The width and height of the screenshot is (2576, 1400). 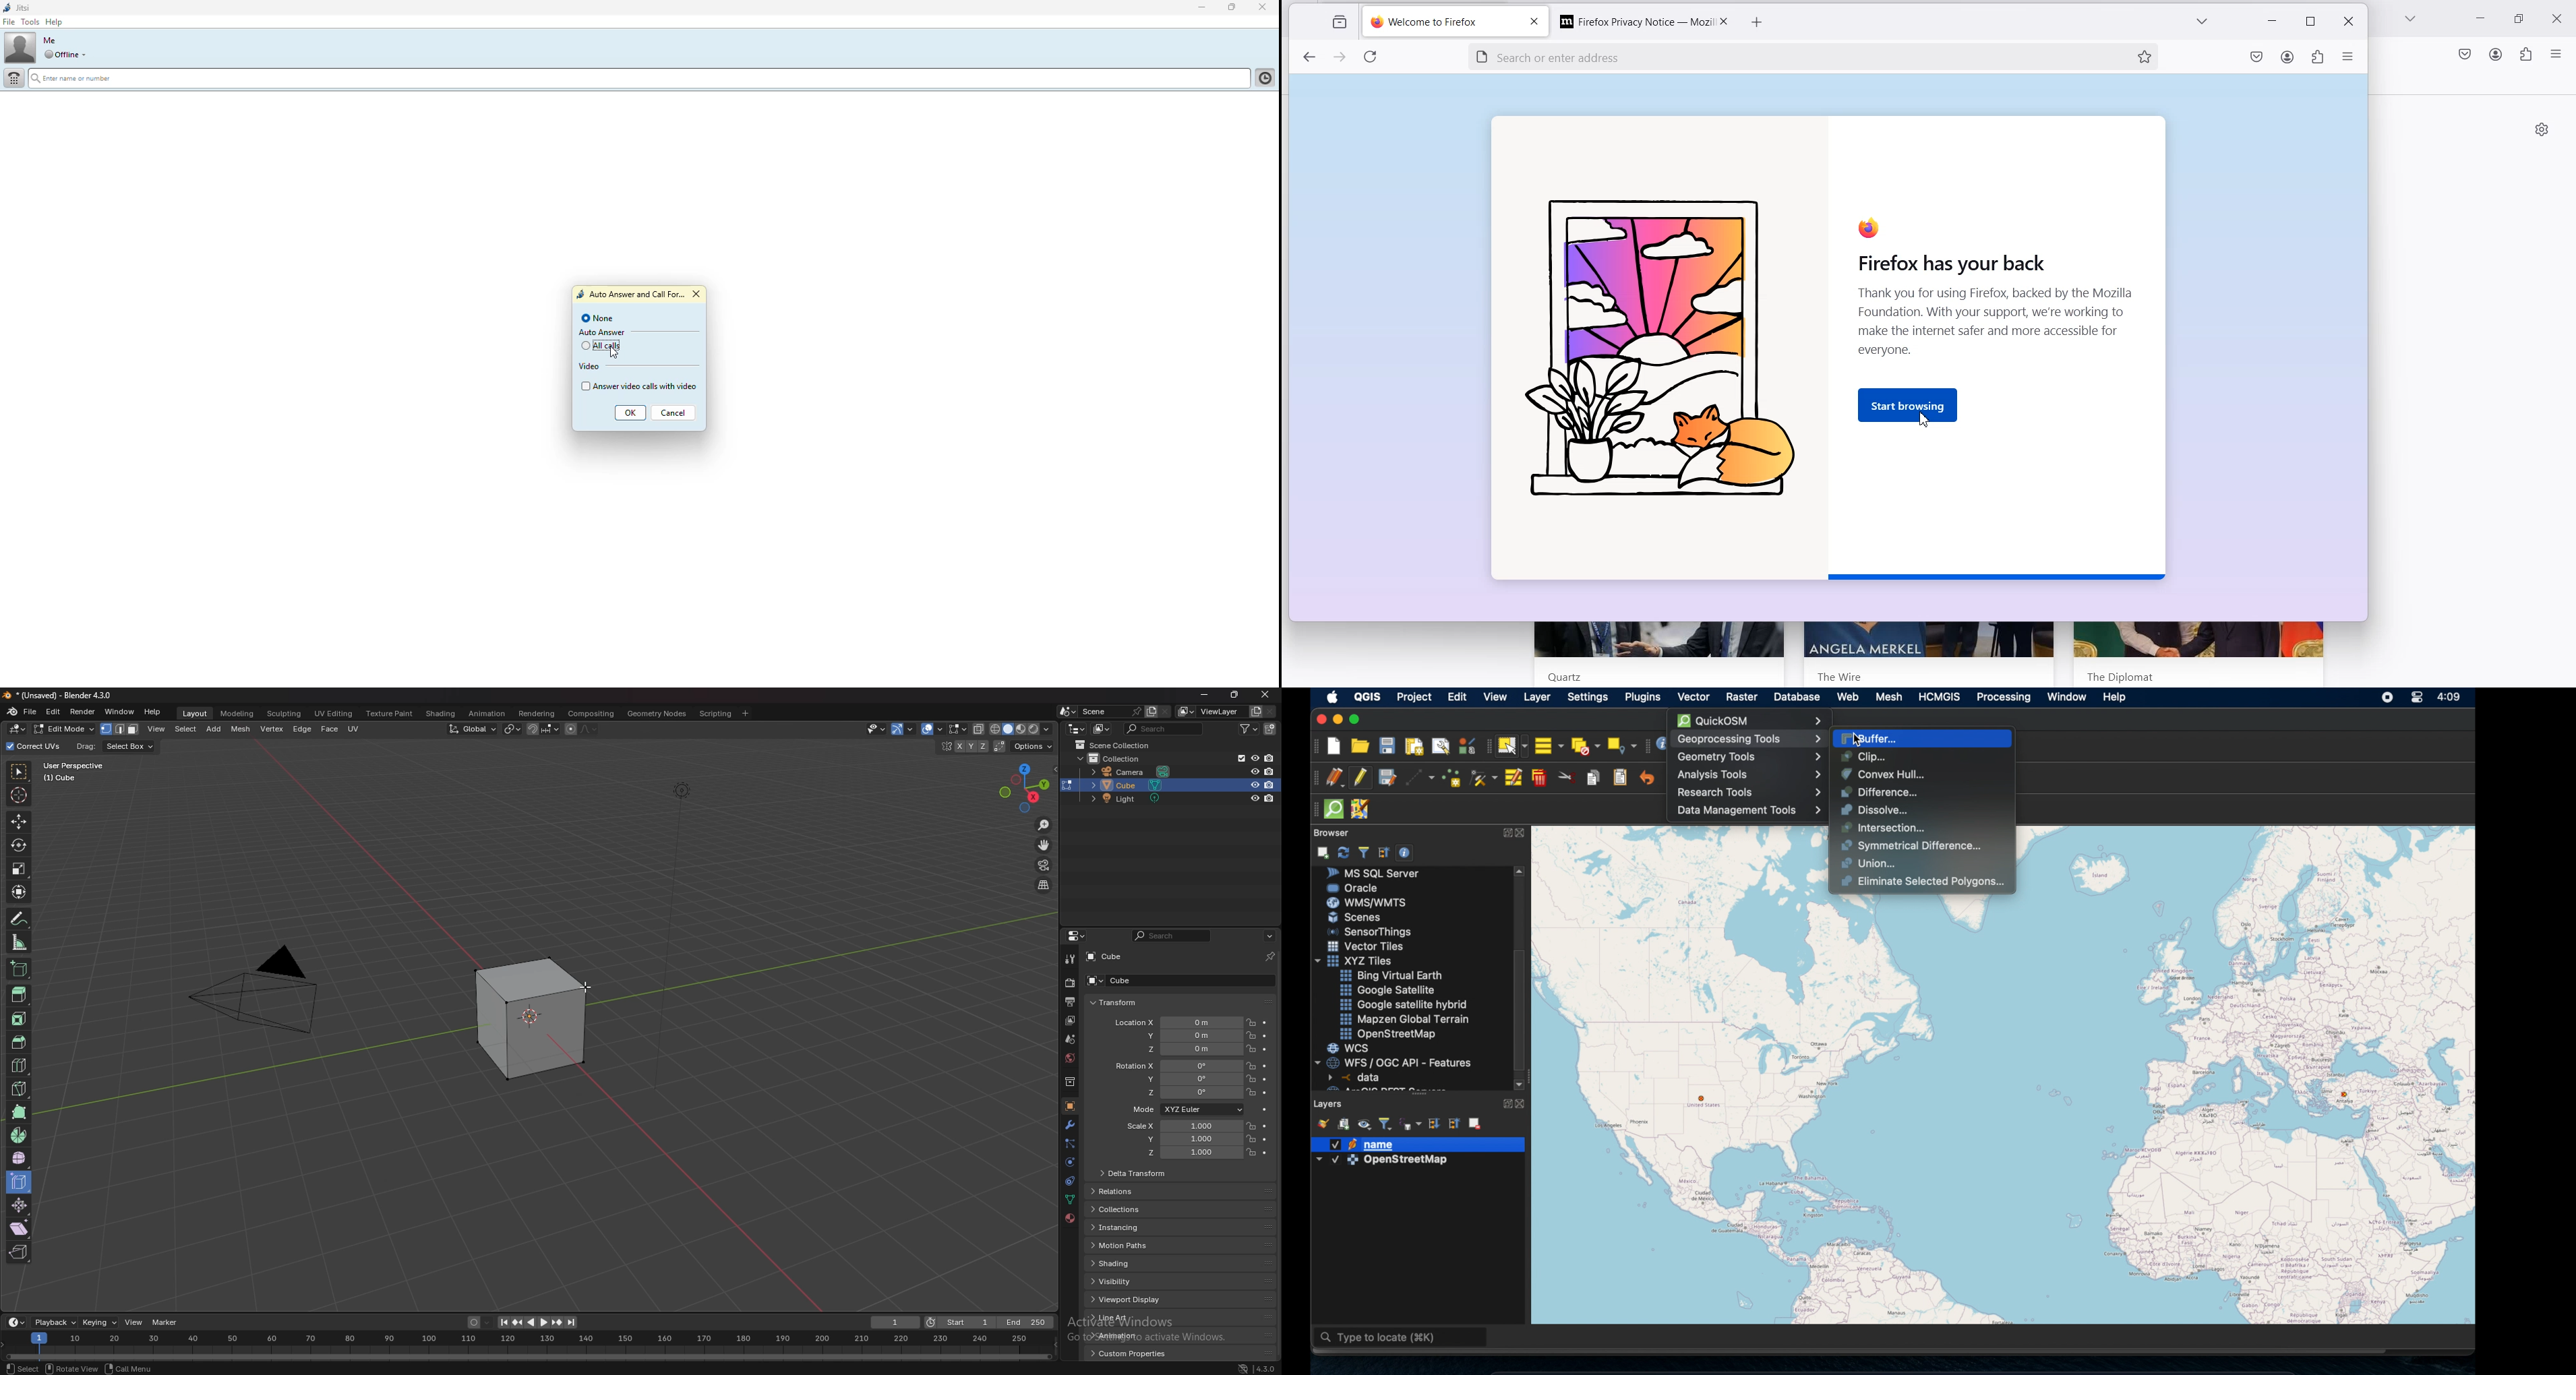 What do you see at coordinates (2411, 20) in the screenshot?
I see `List all tab` at bounding box center [2411, 20].